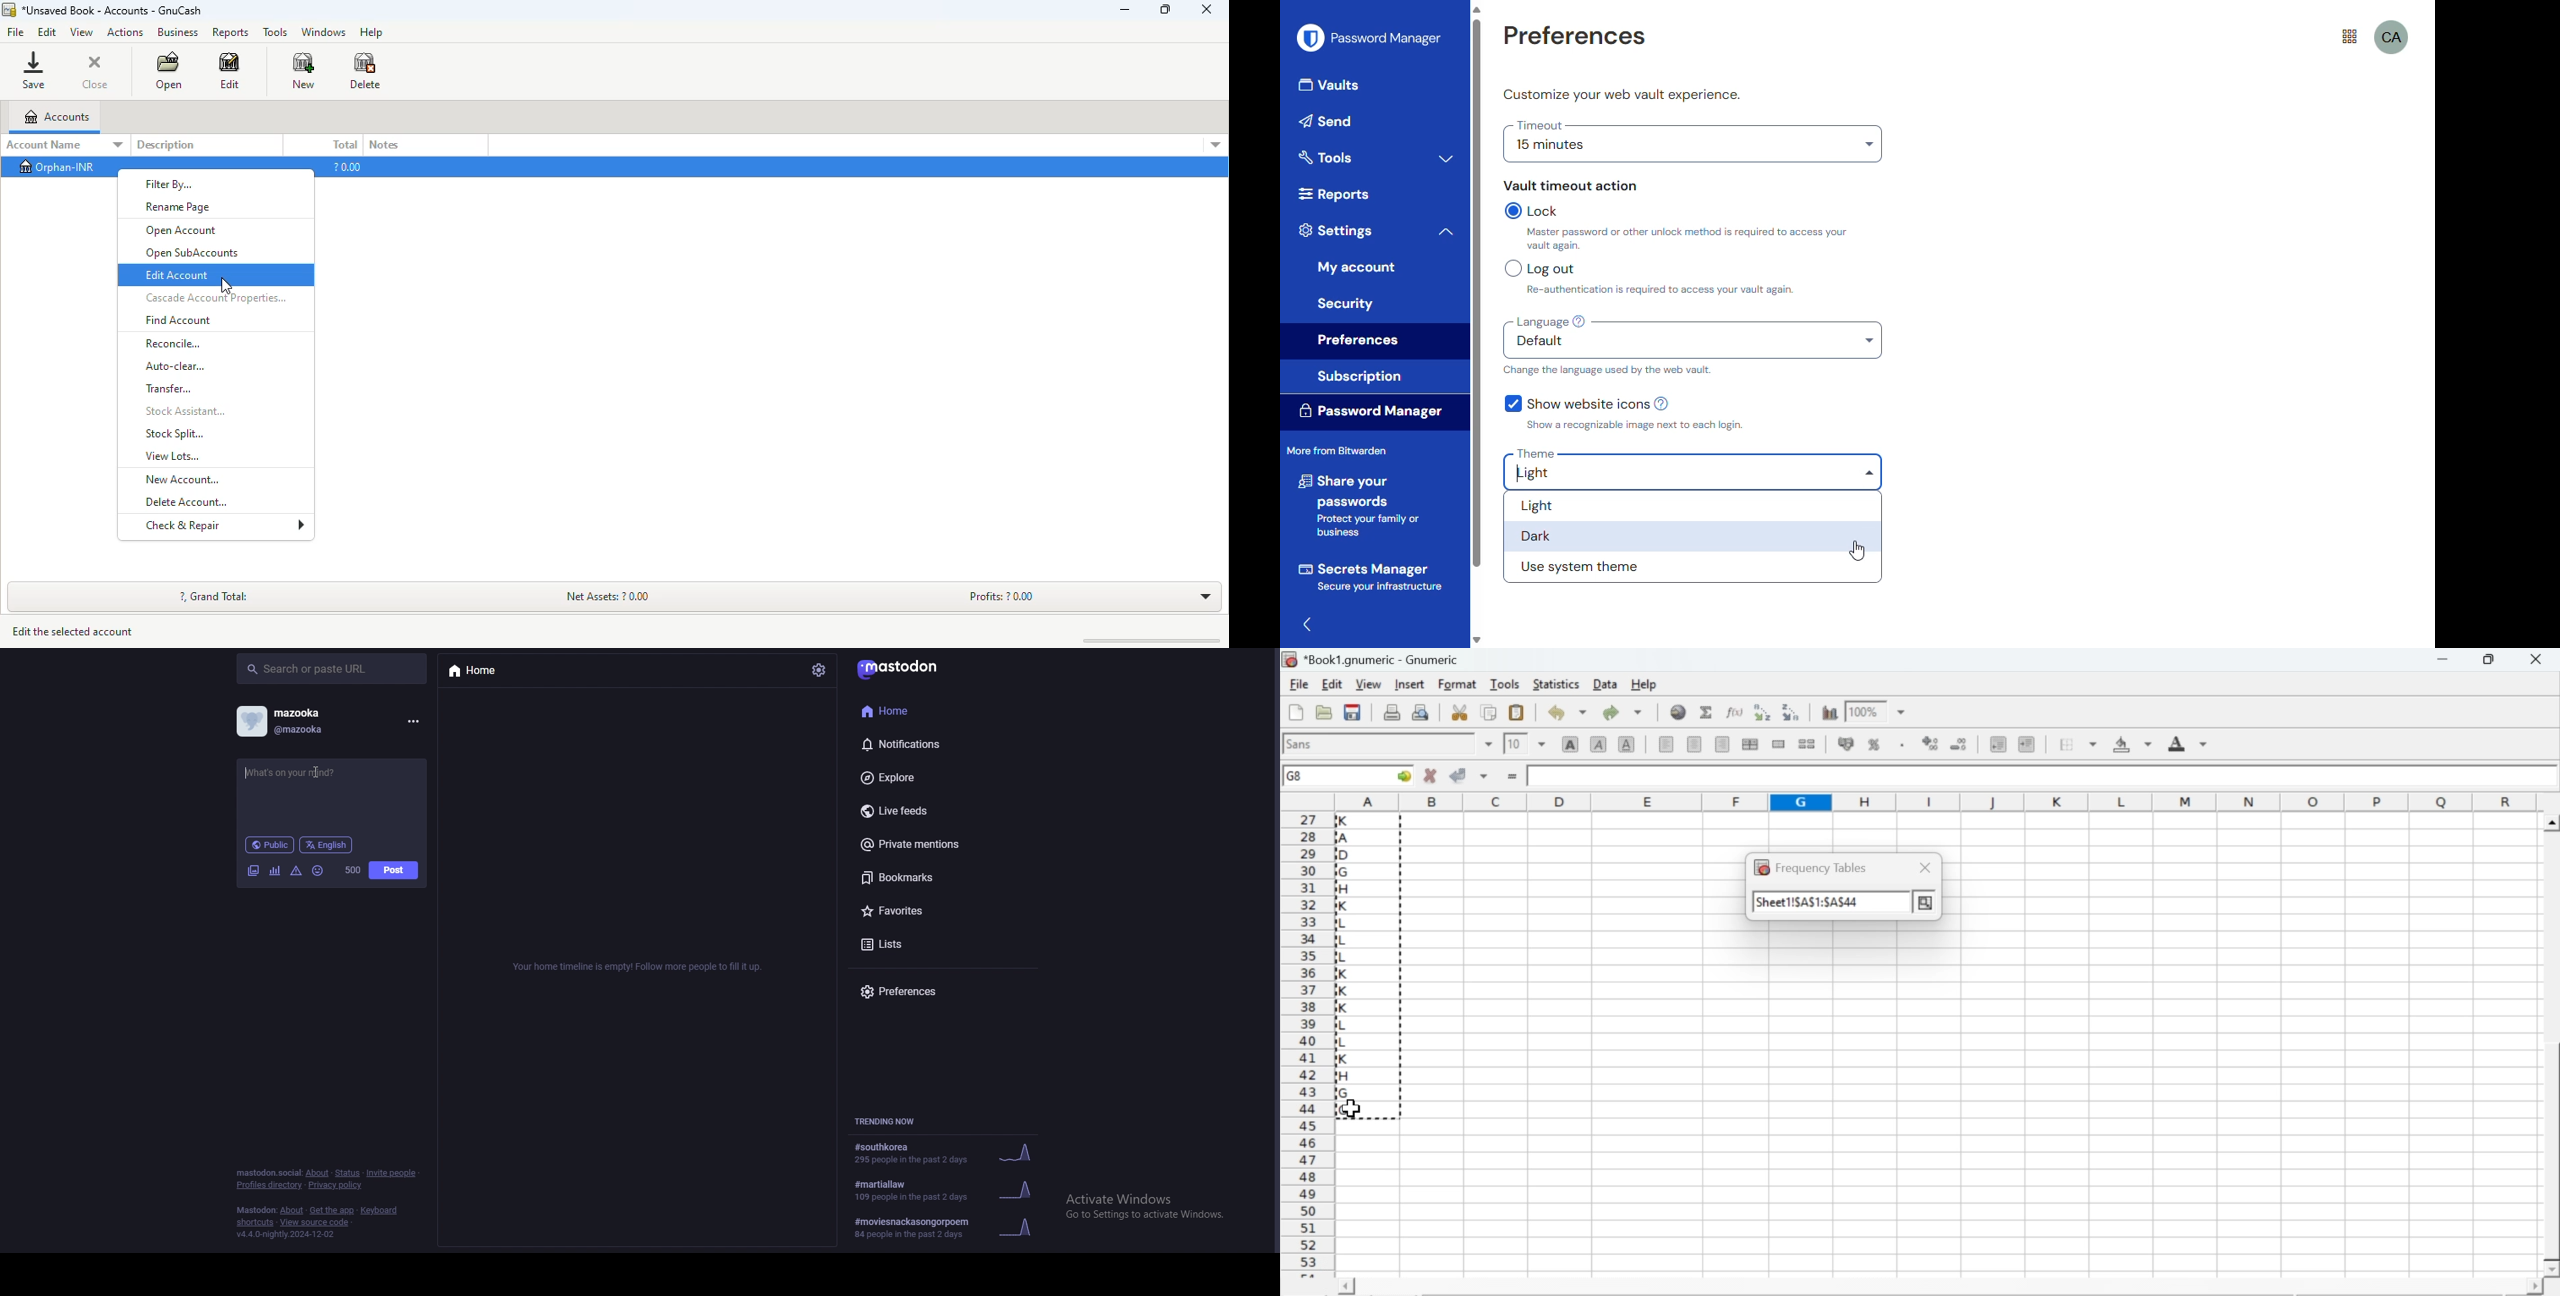 This screenshot has height=1316, width=2576. What do you see at coordinates (1574, 37) in the screenshot?
I see `preferences` at bounding box center [1574, 37].